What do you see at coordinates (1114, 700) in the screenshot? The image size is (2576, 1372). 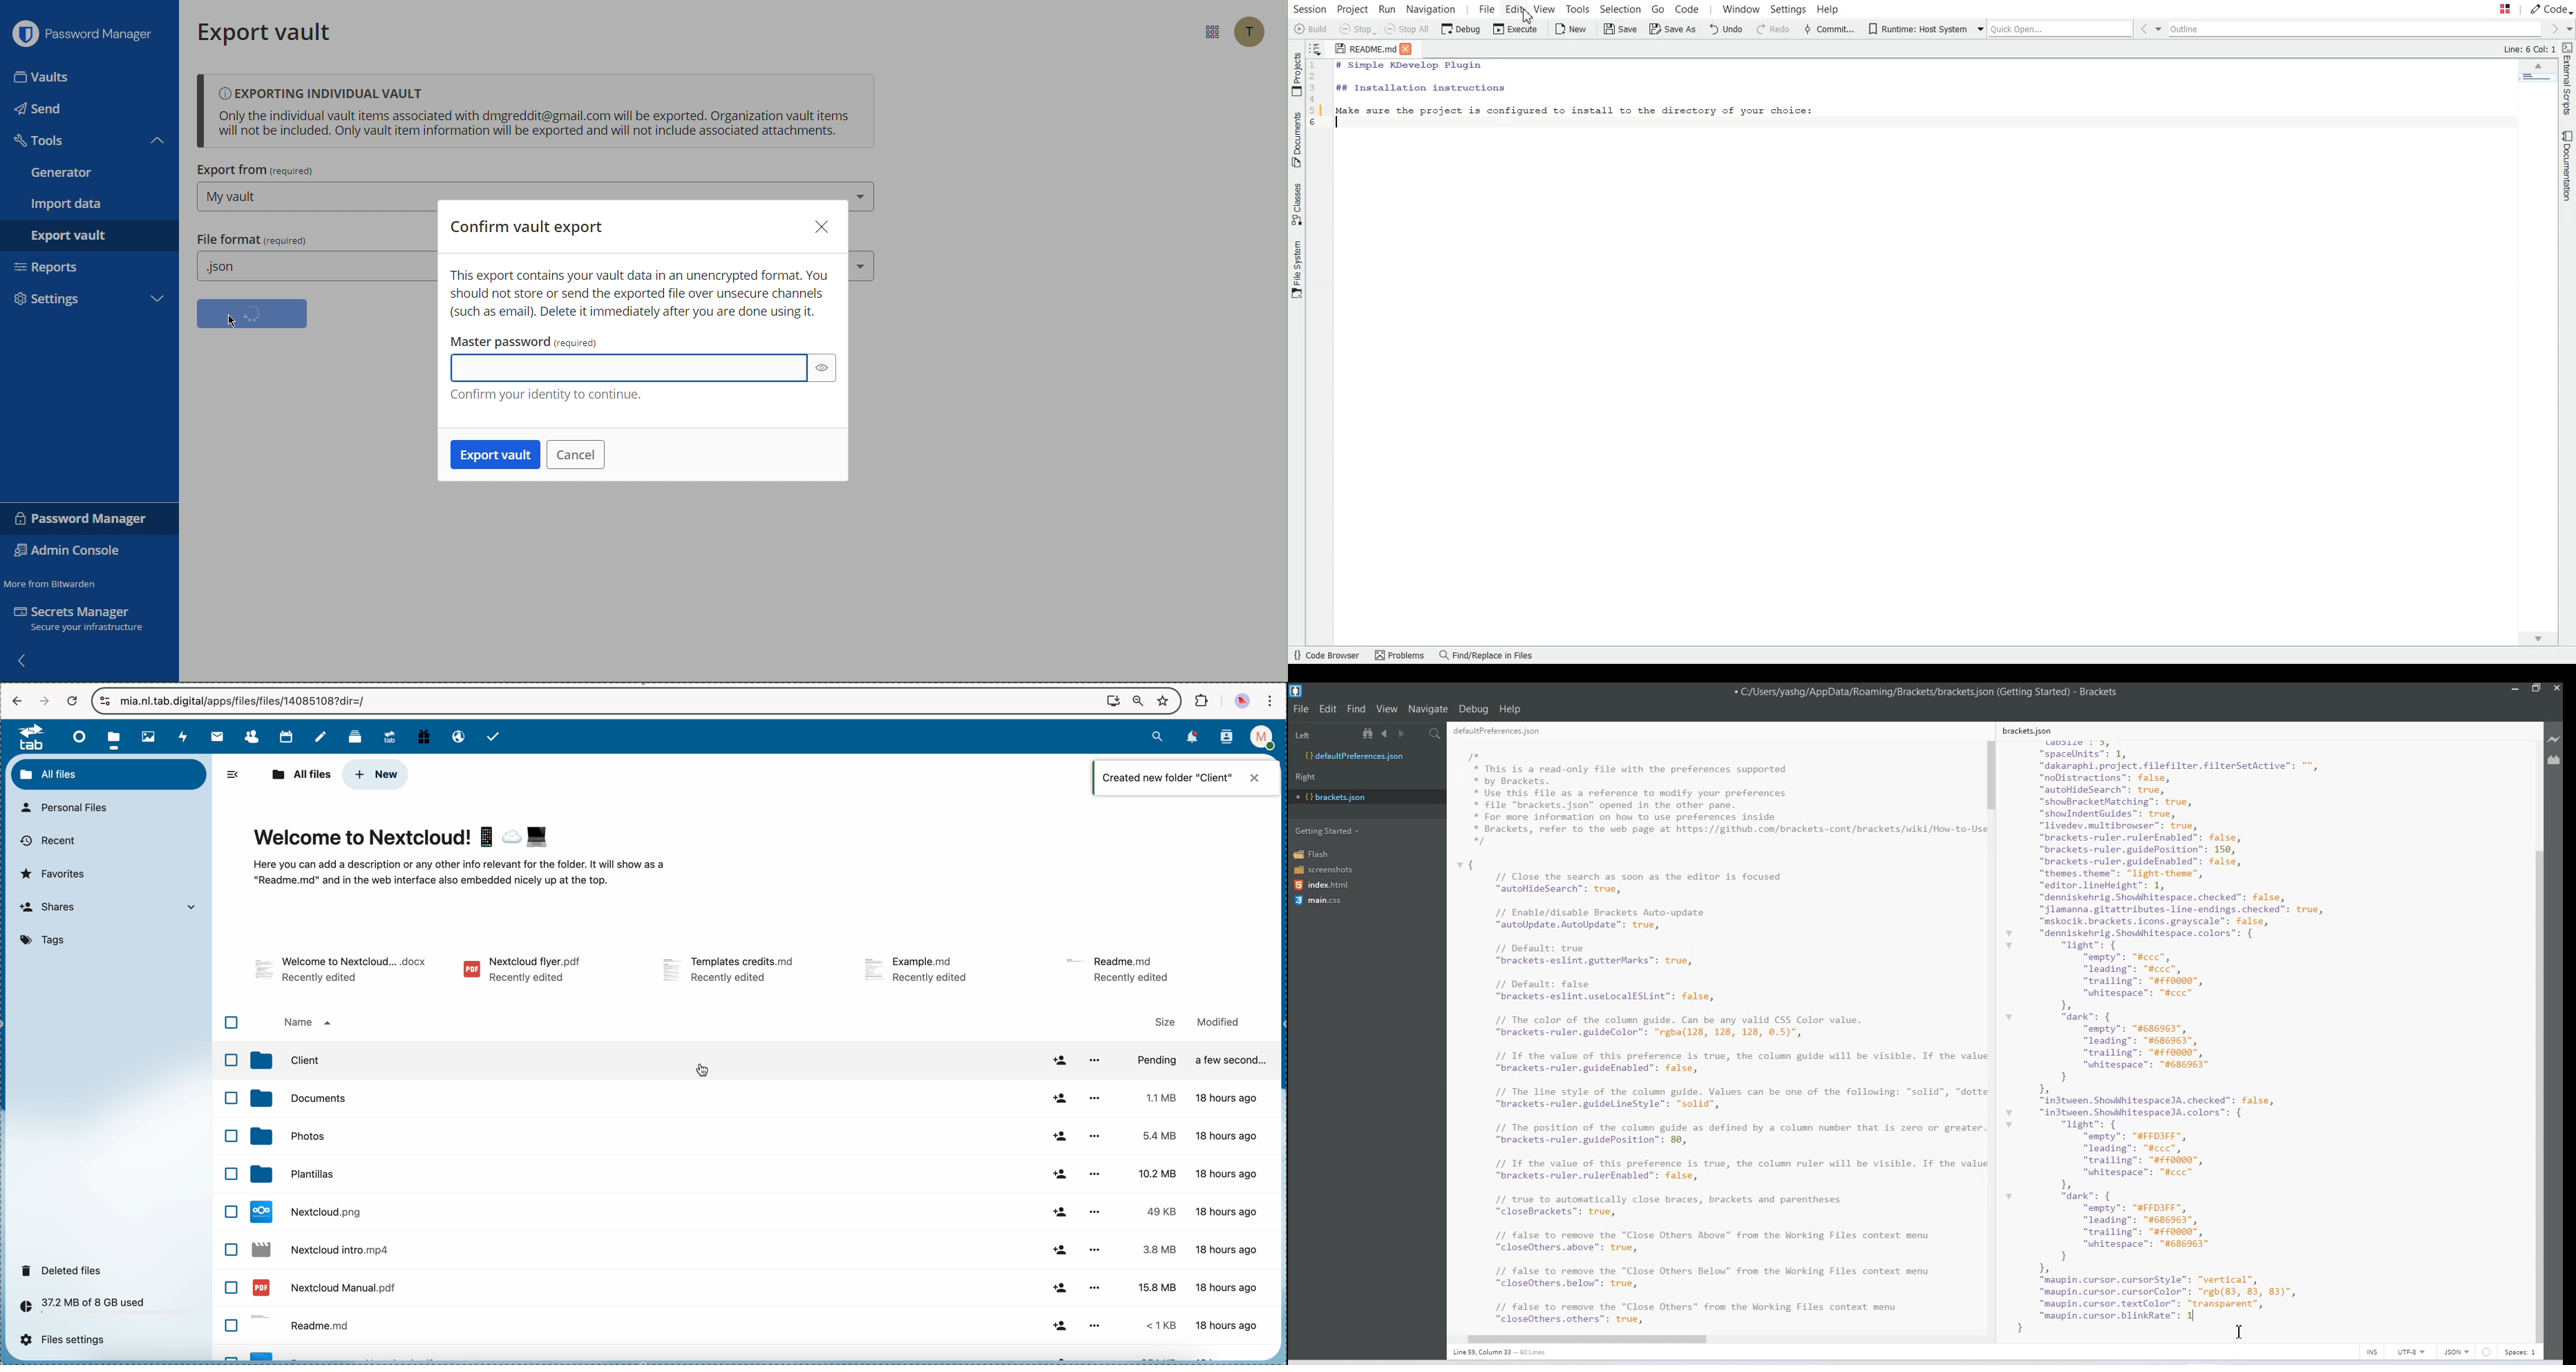 I see `screen` at bounding box center [1114, 700].